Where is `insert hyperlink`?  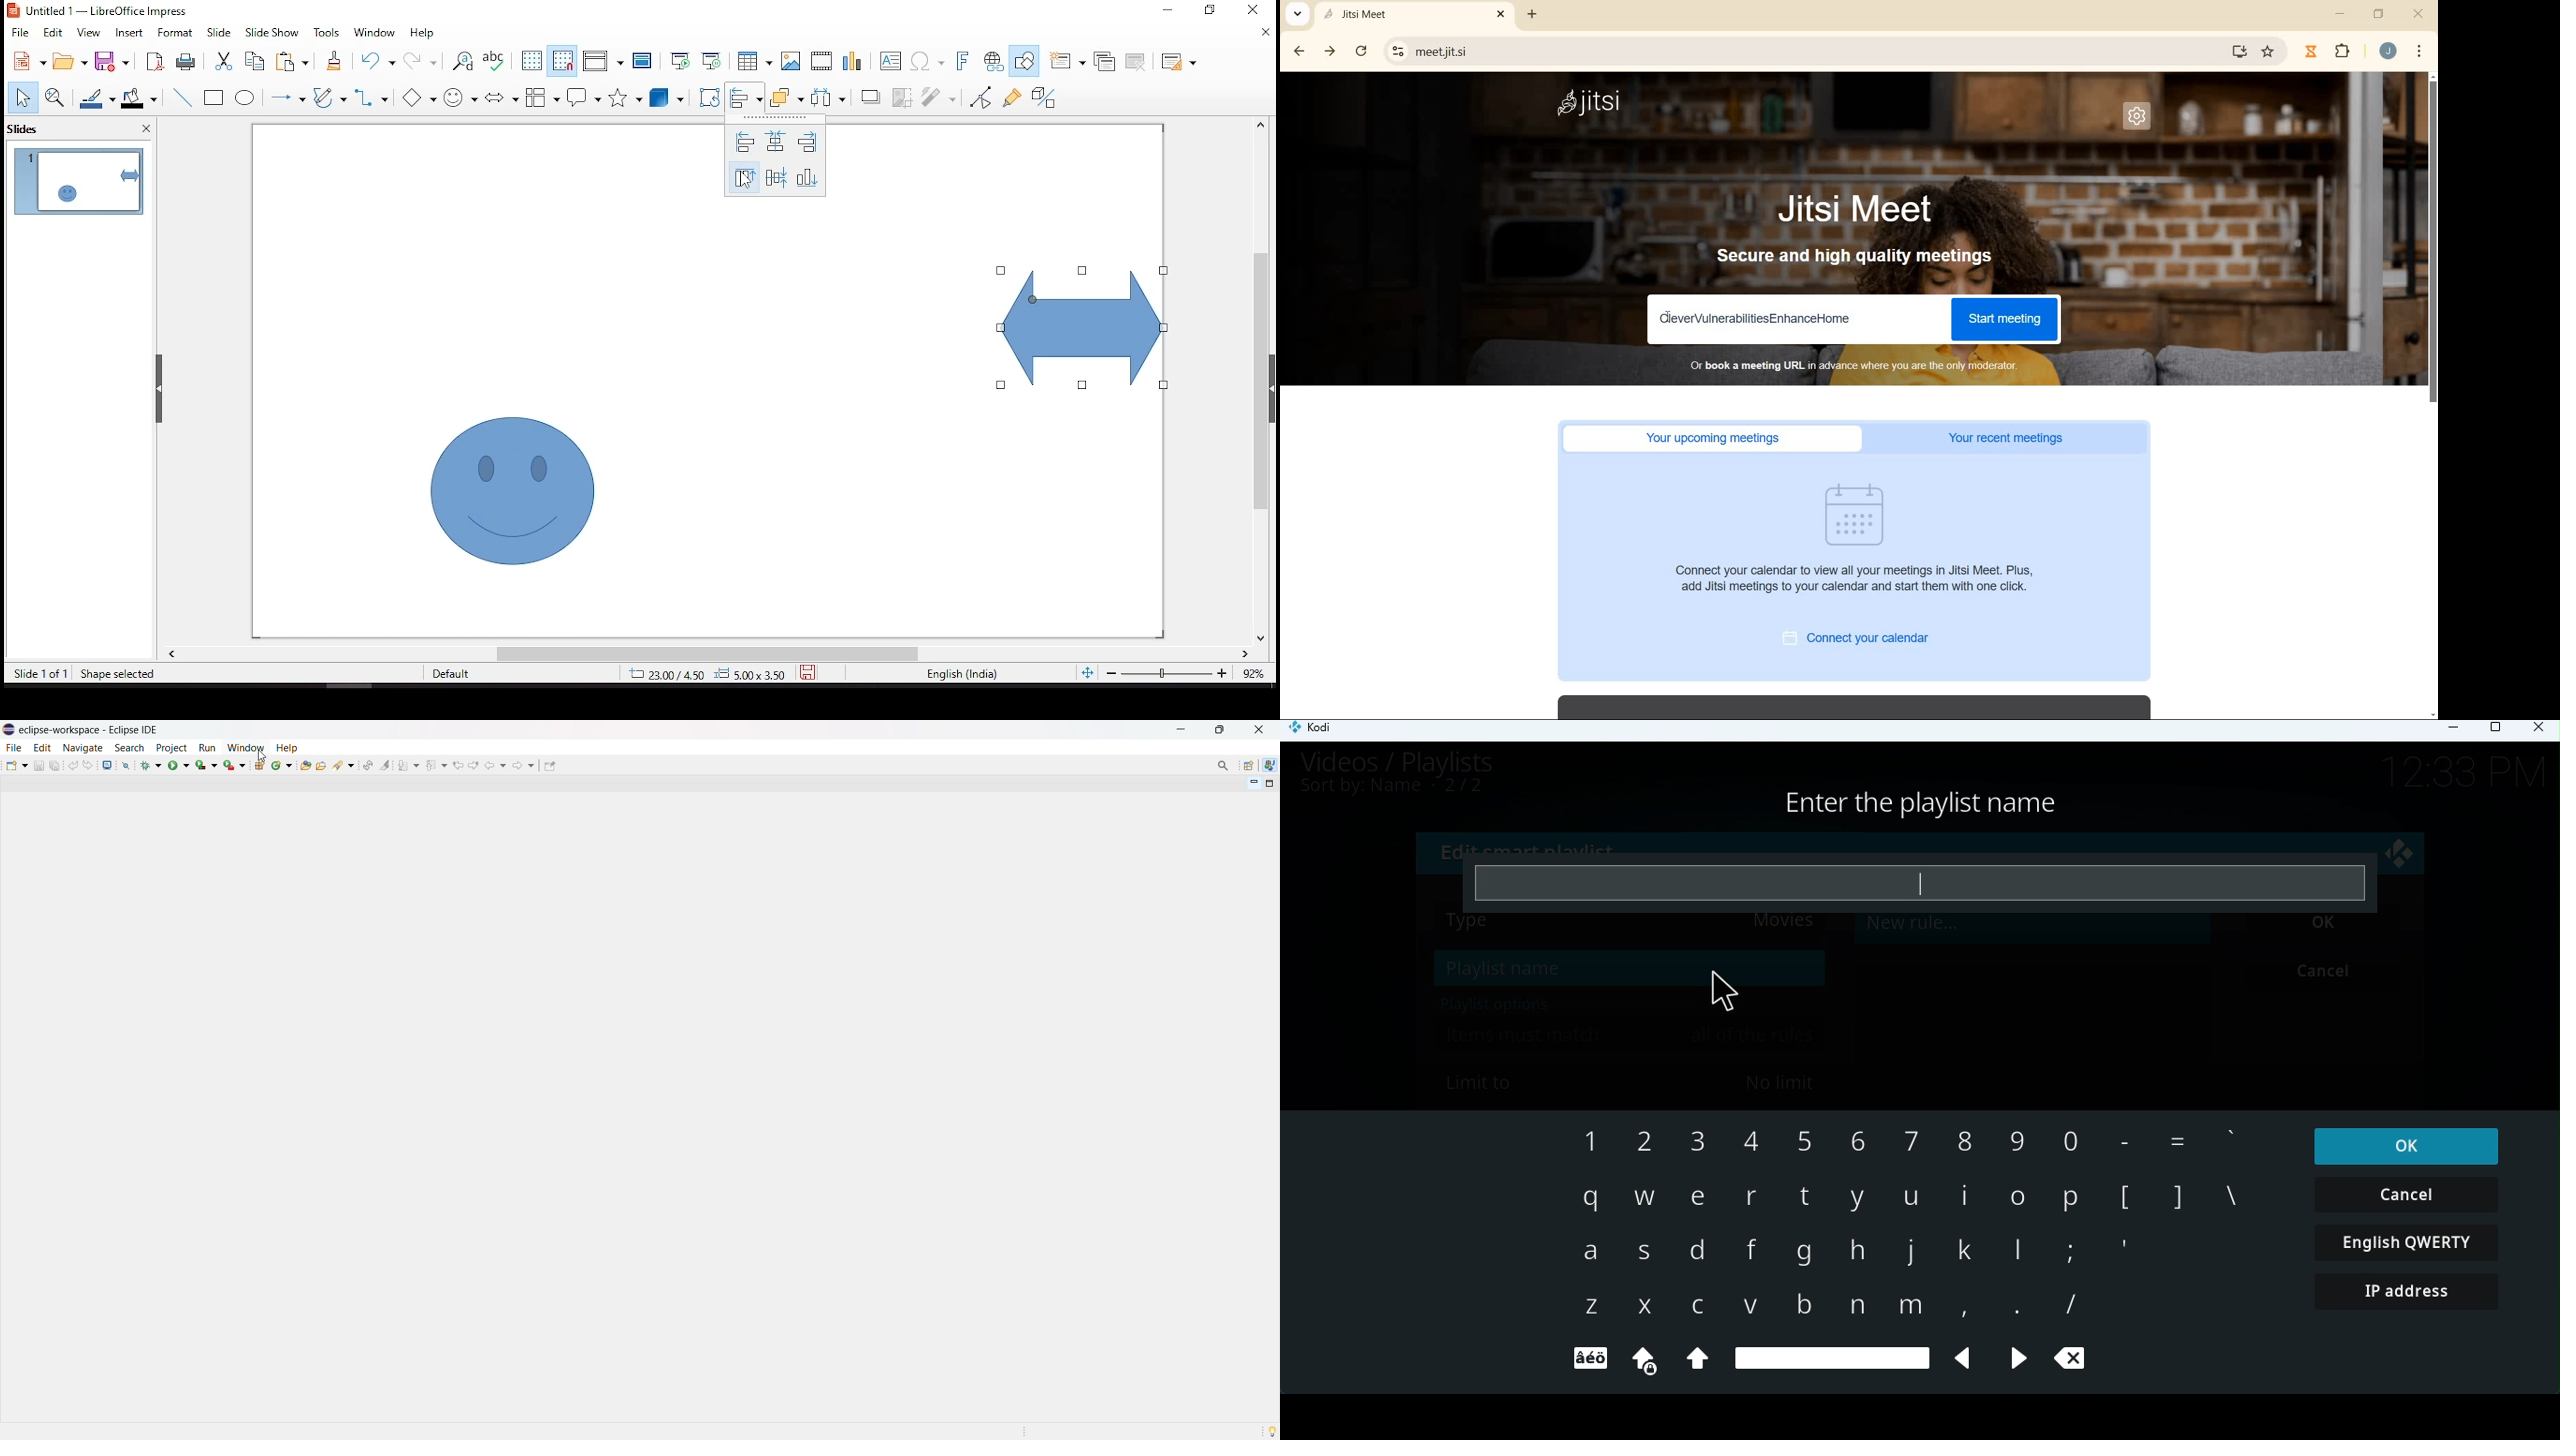 insert hyperlink is located at coordinates (993, 62).